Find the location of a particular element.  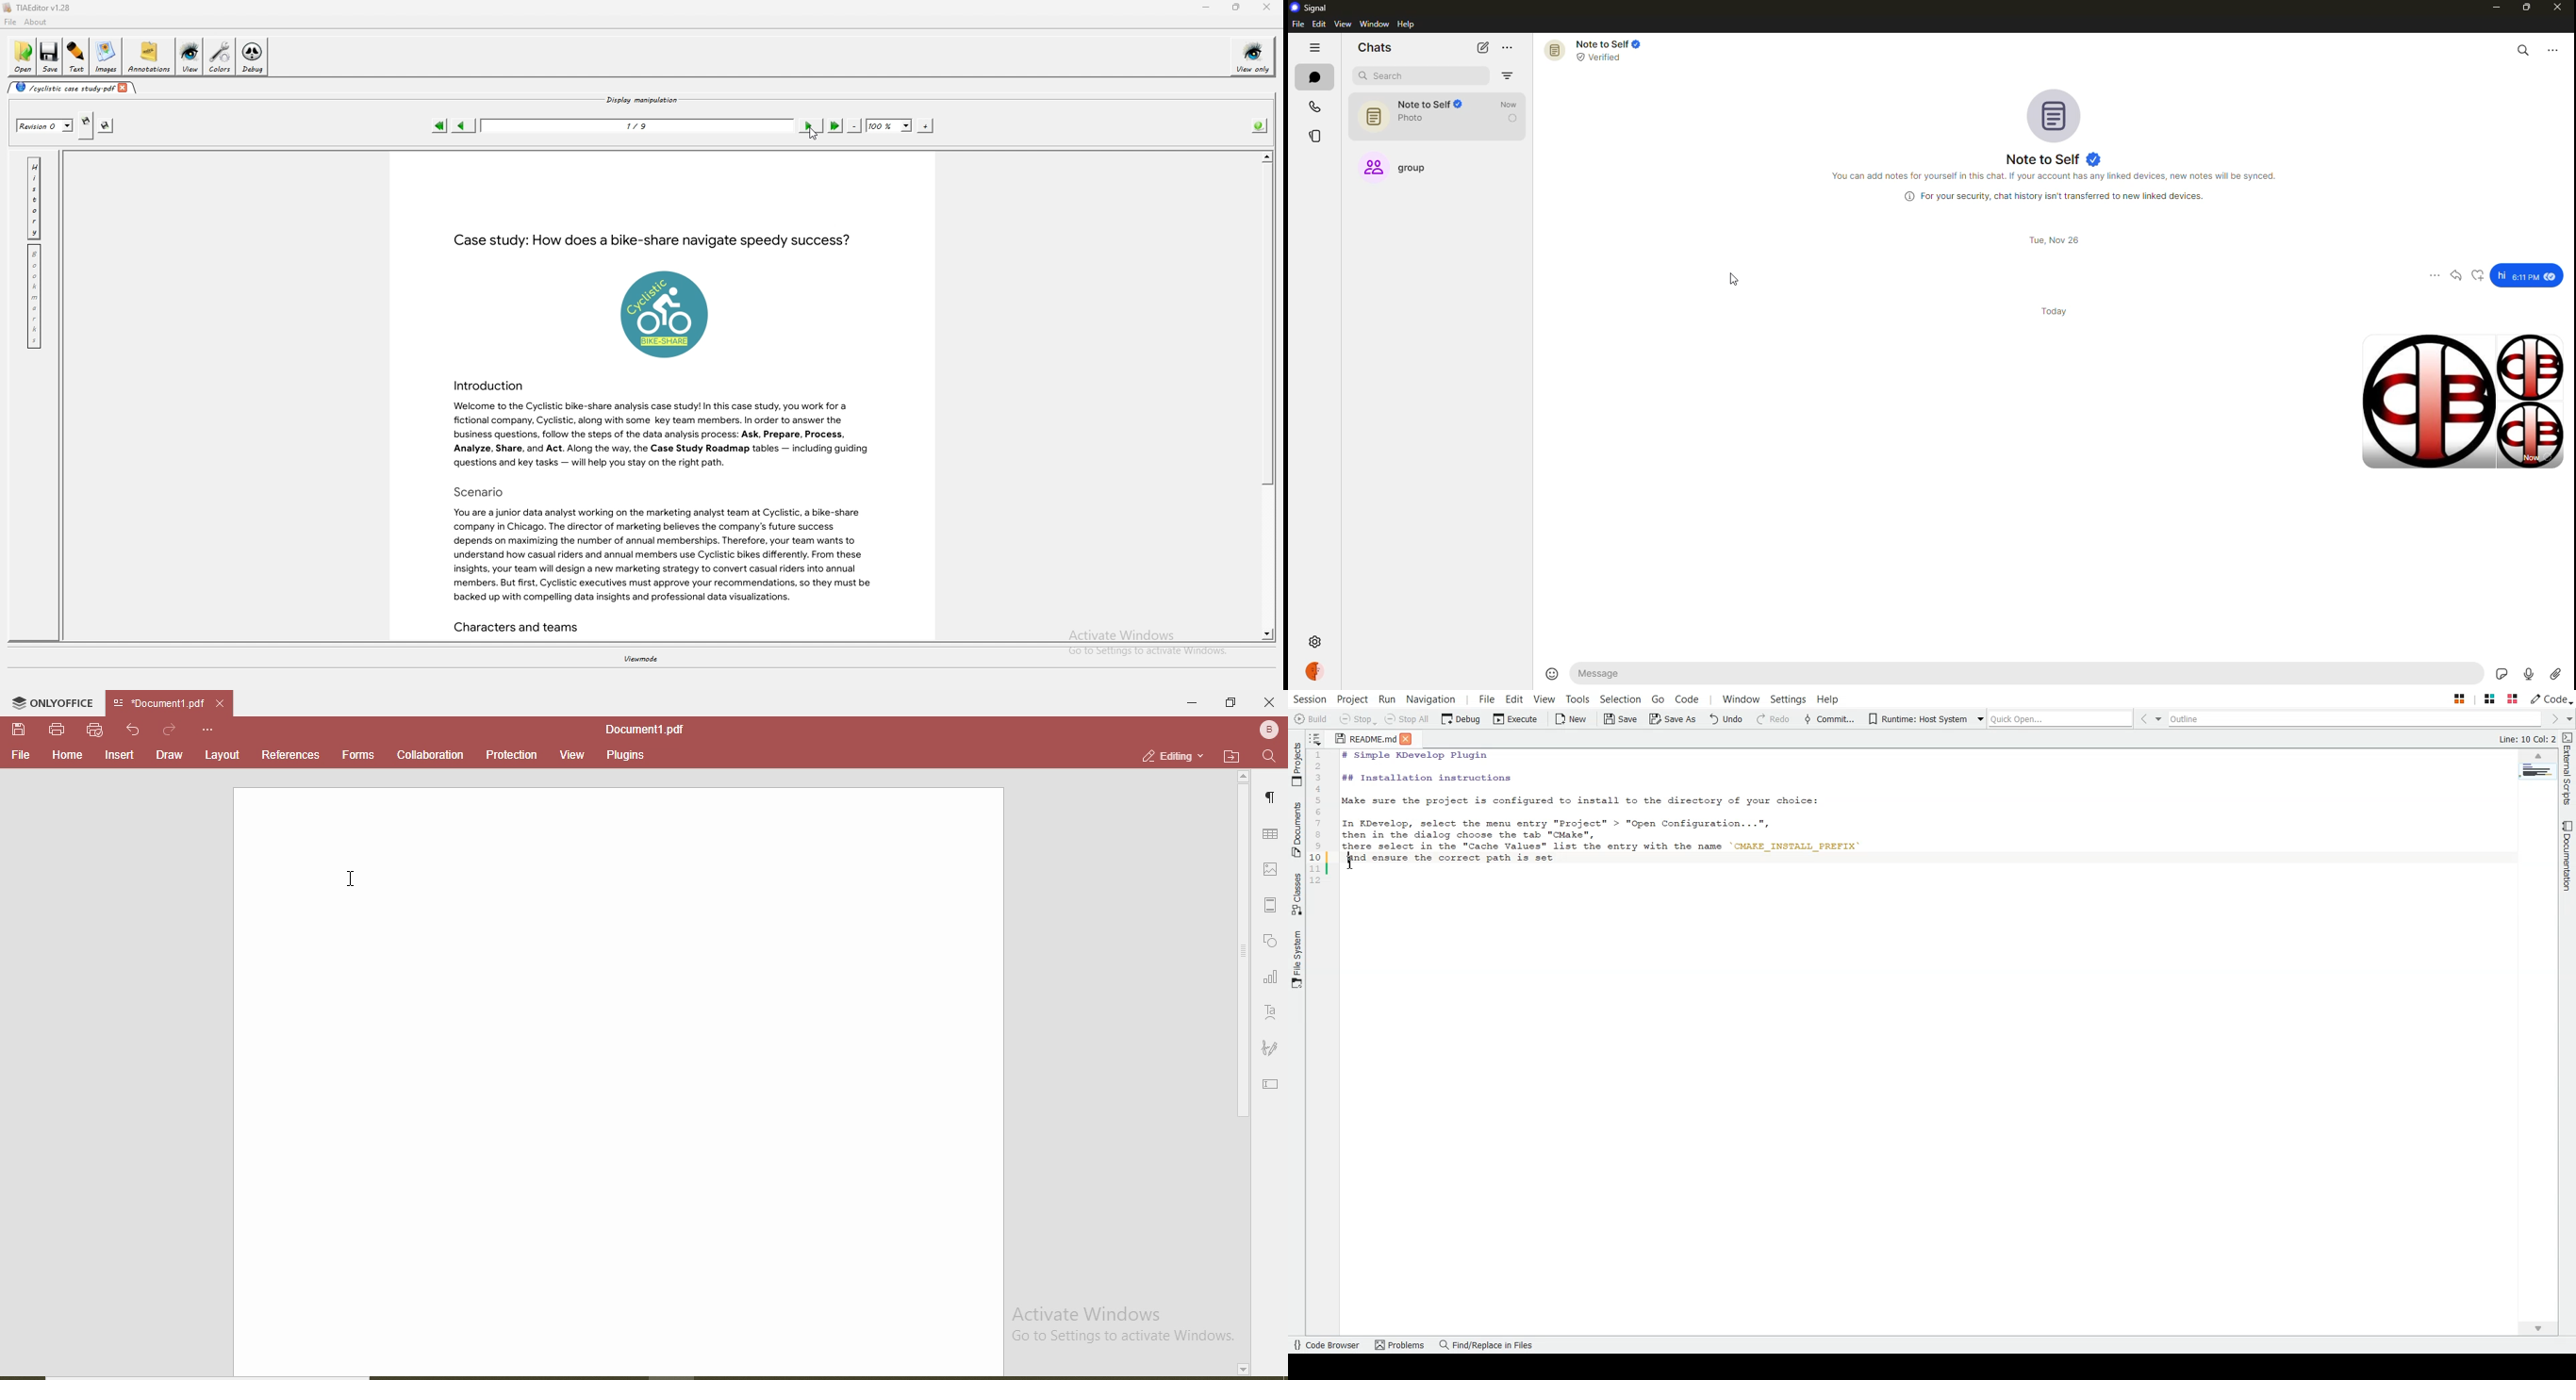

filter is located at coordinates (1506, 75).